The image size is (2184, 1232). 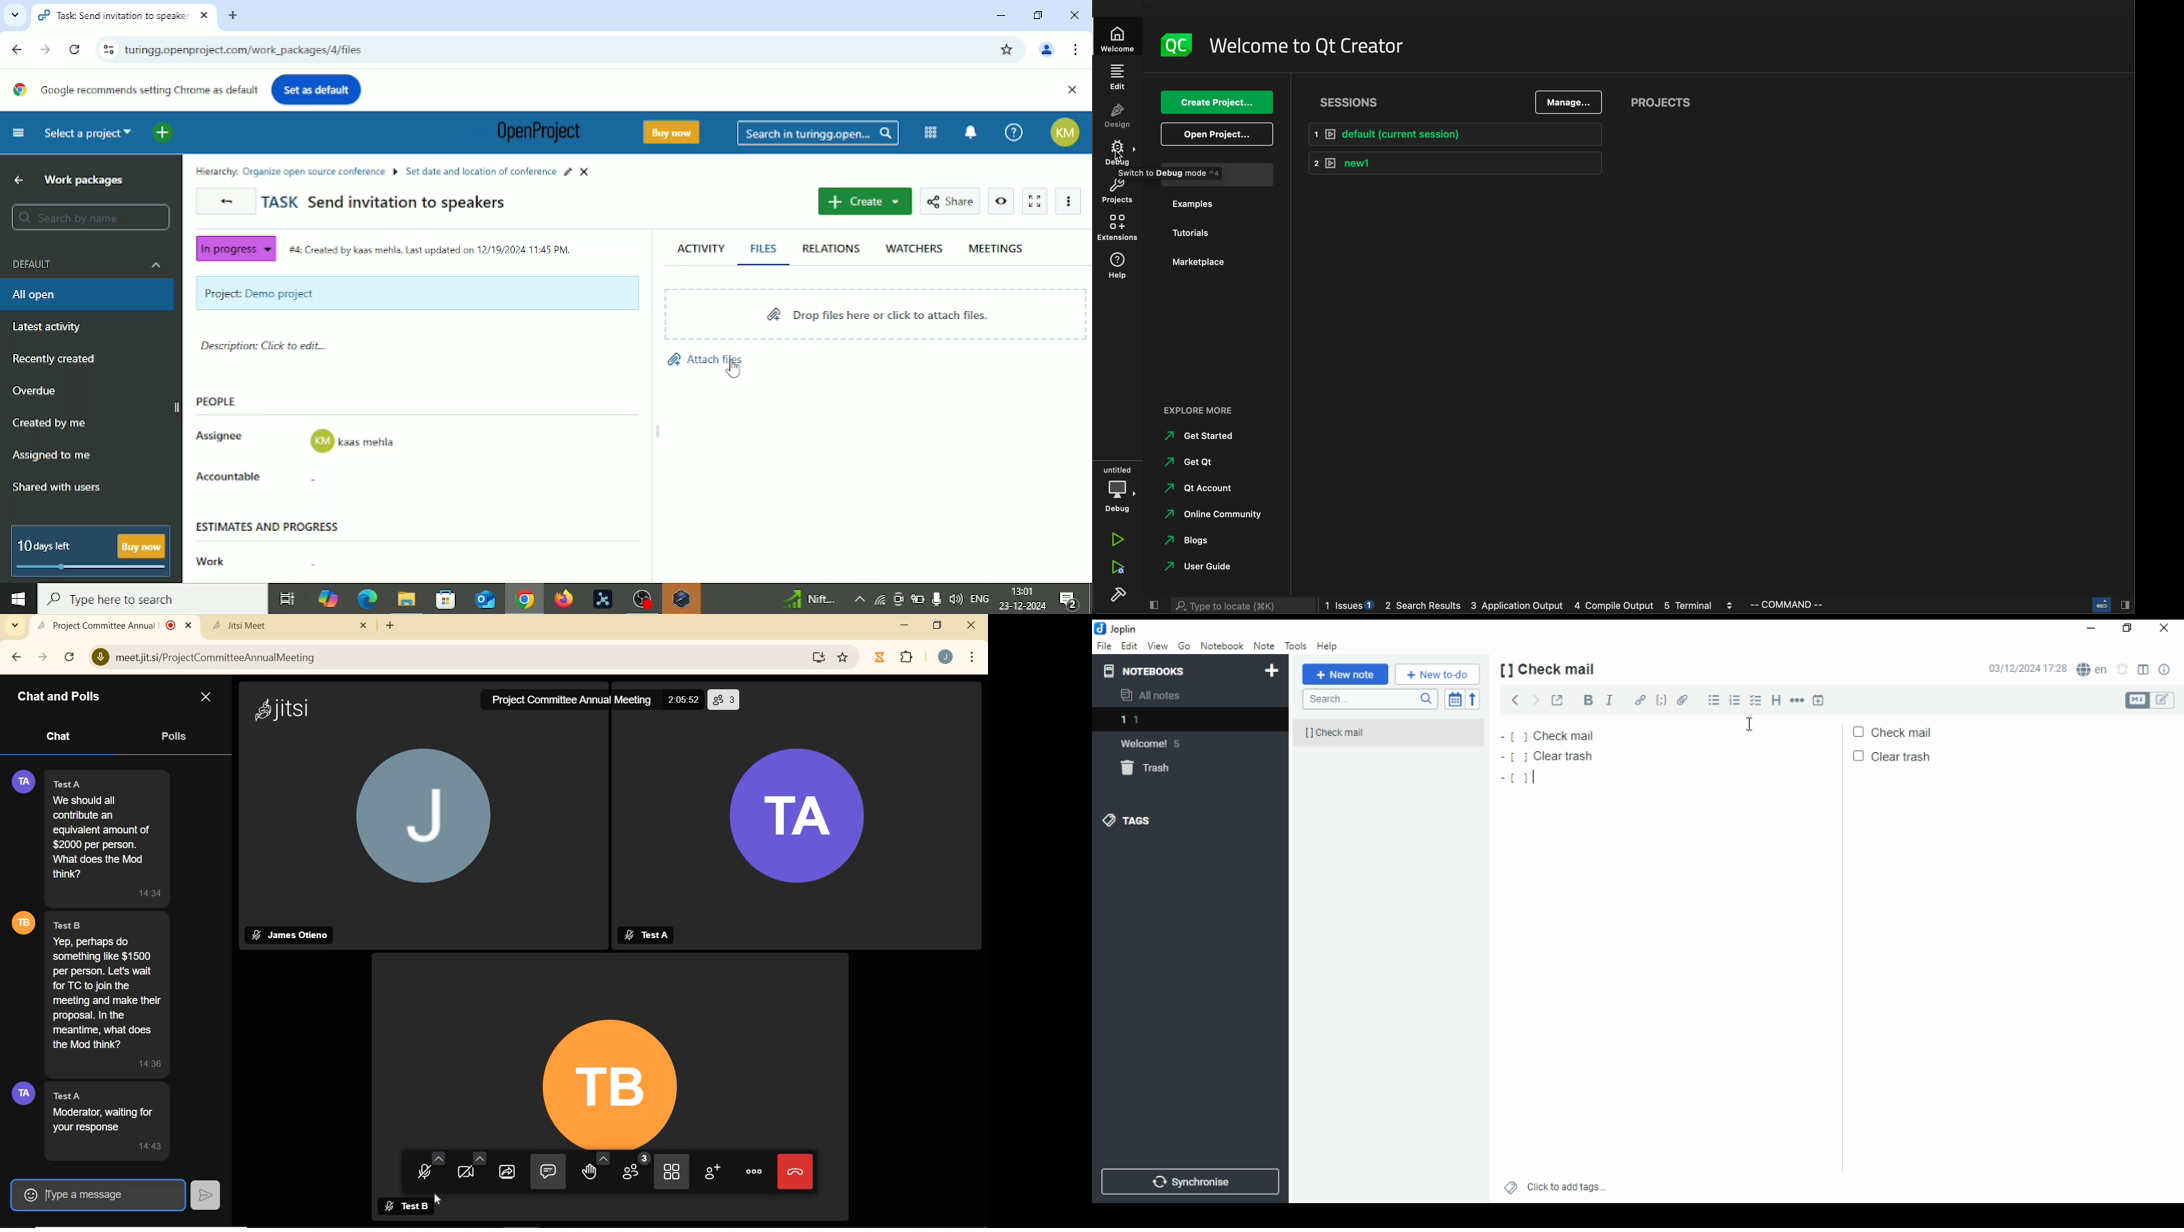 I want to click on checkbox list, so click(x=1754, y=699).